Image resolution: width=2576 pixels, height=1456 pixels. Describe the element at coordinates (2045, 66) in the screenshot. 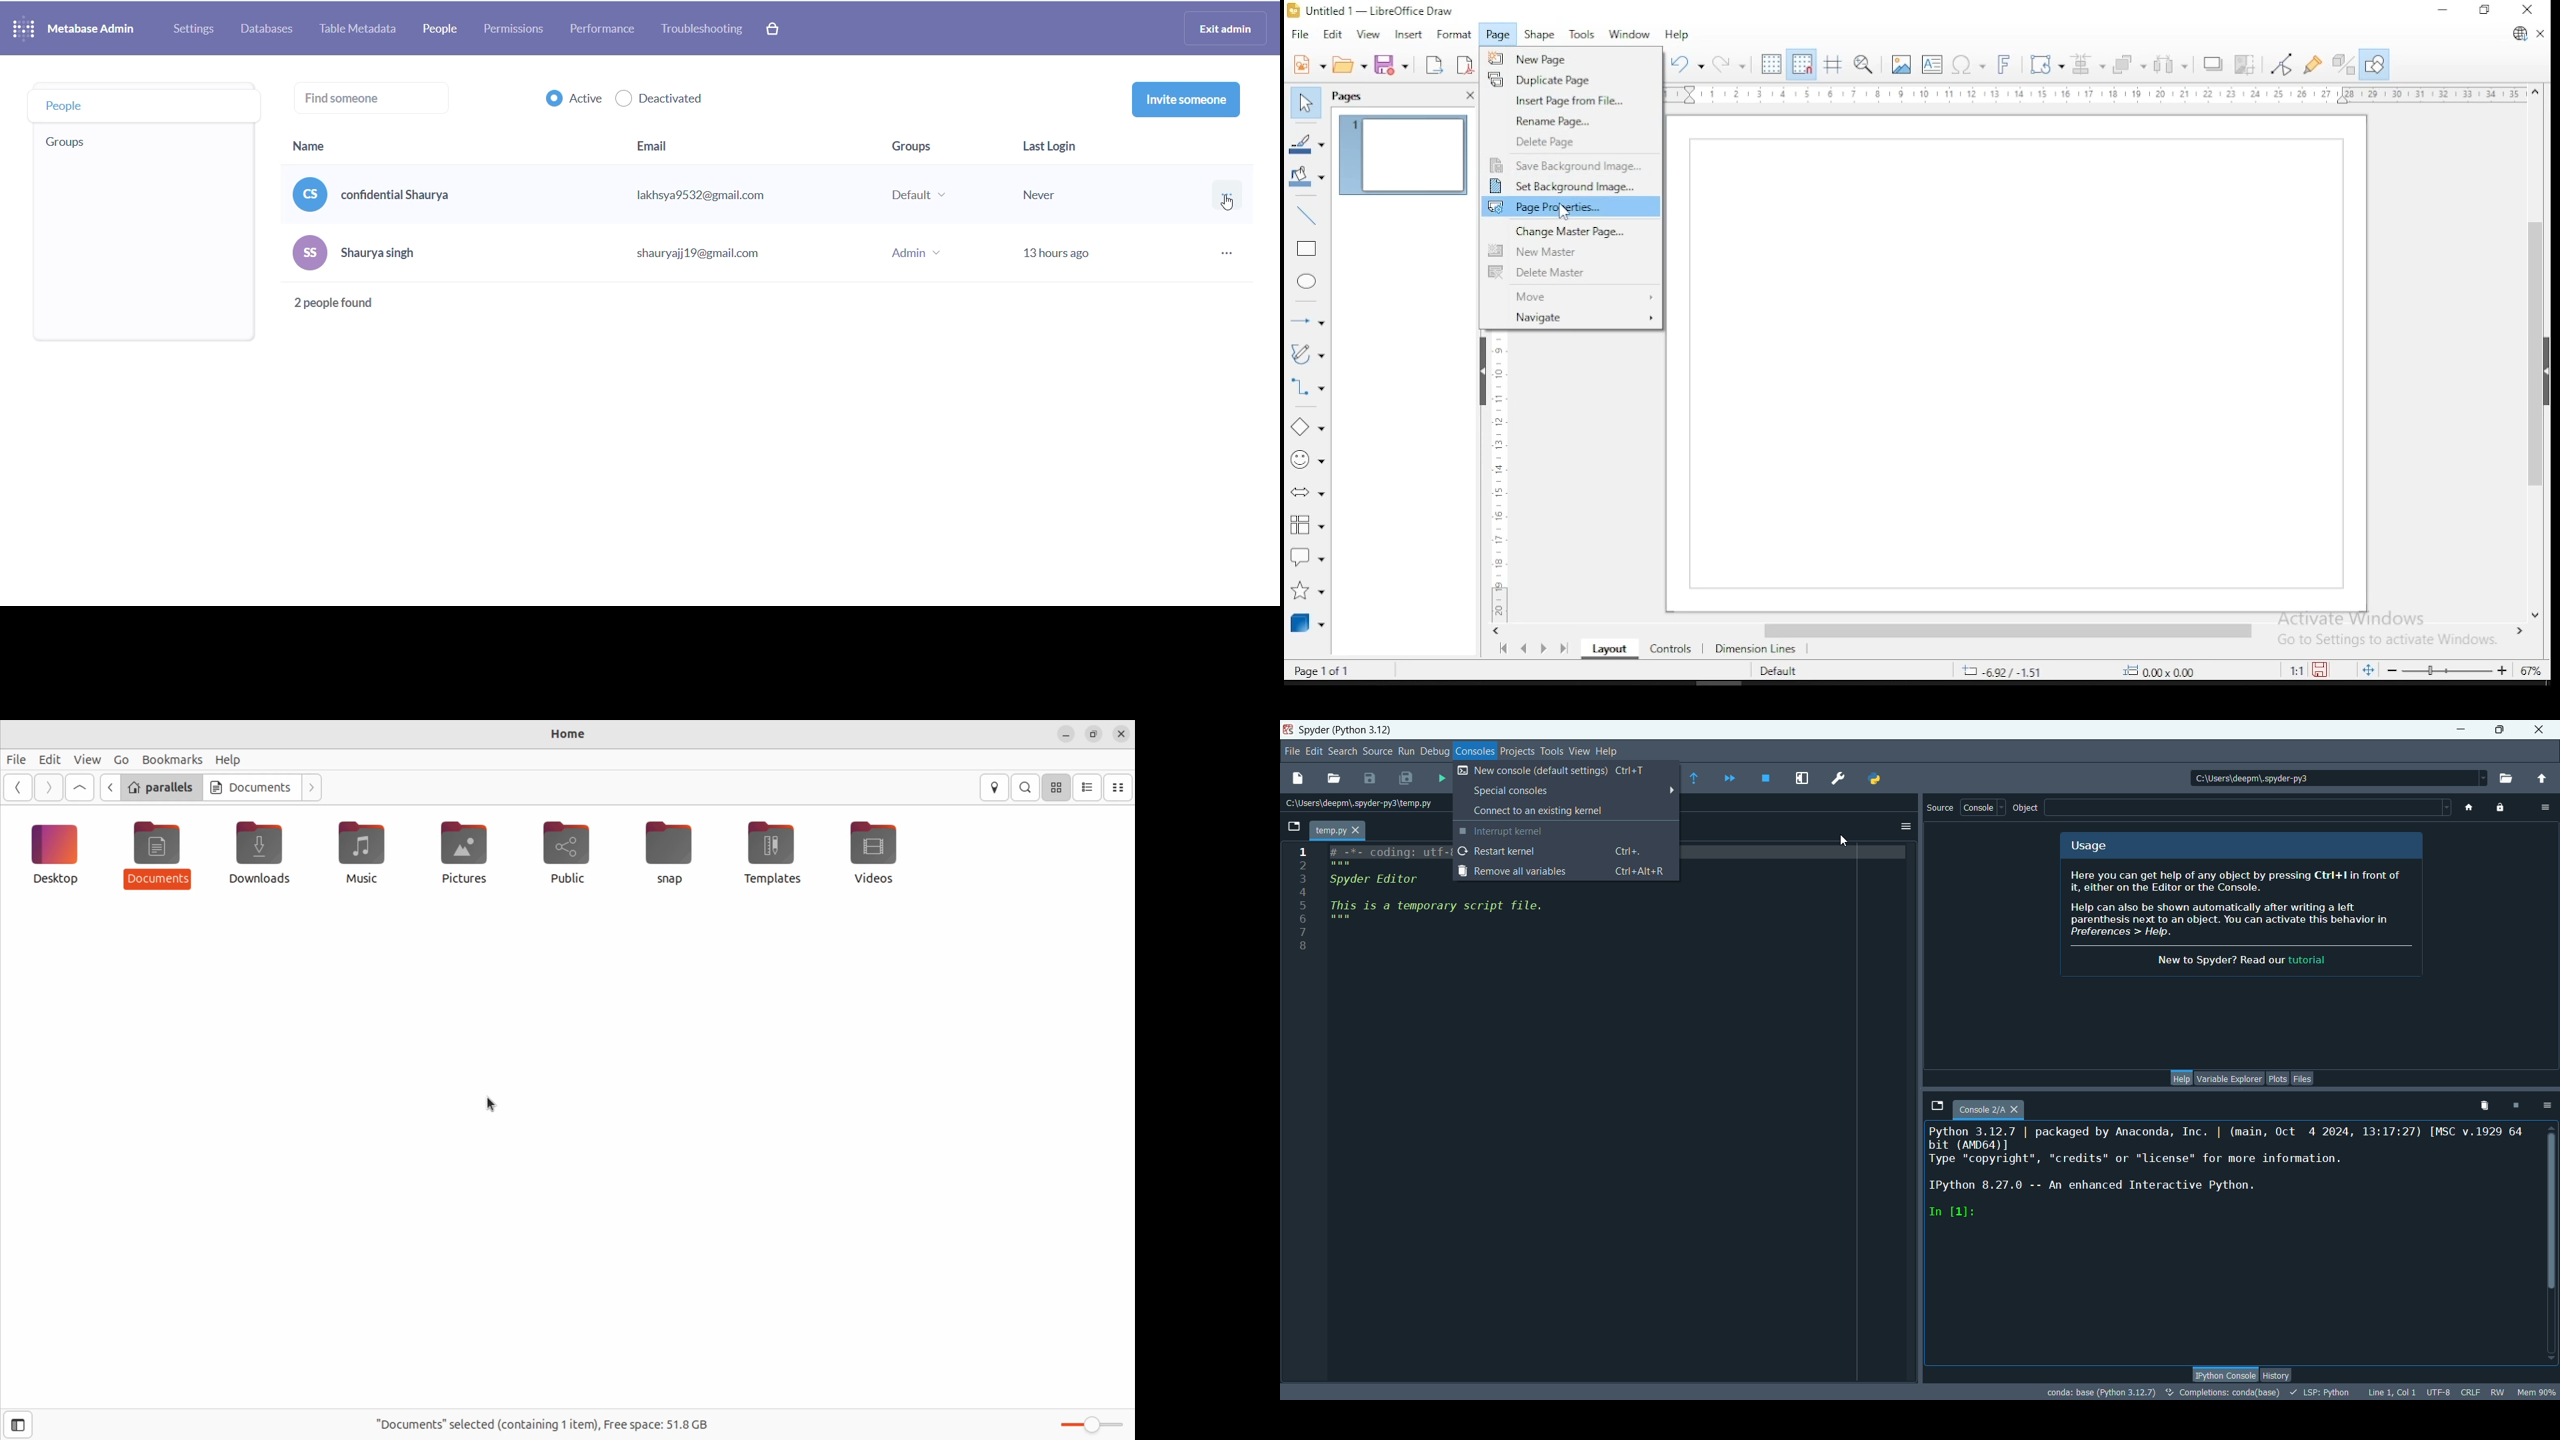

I see `transformations` at that location.